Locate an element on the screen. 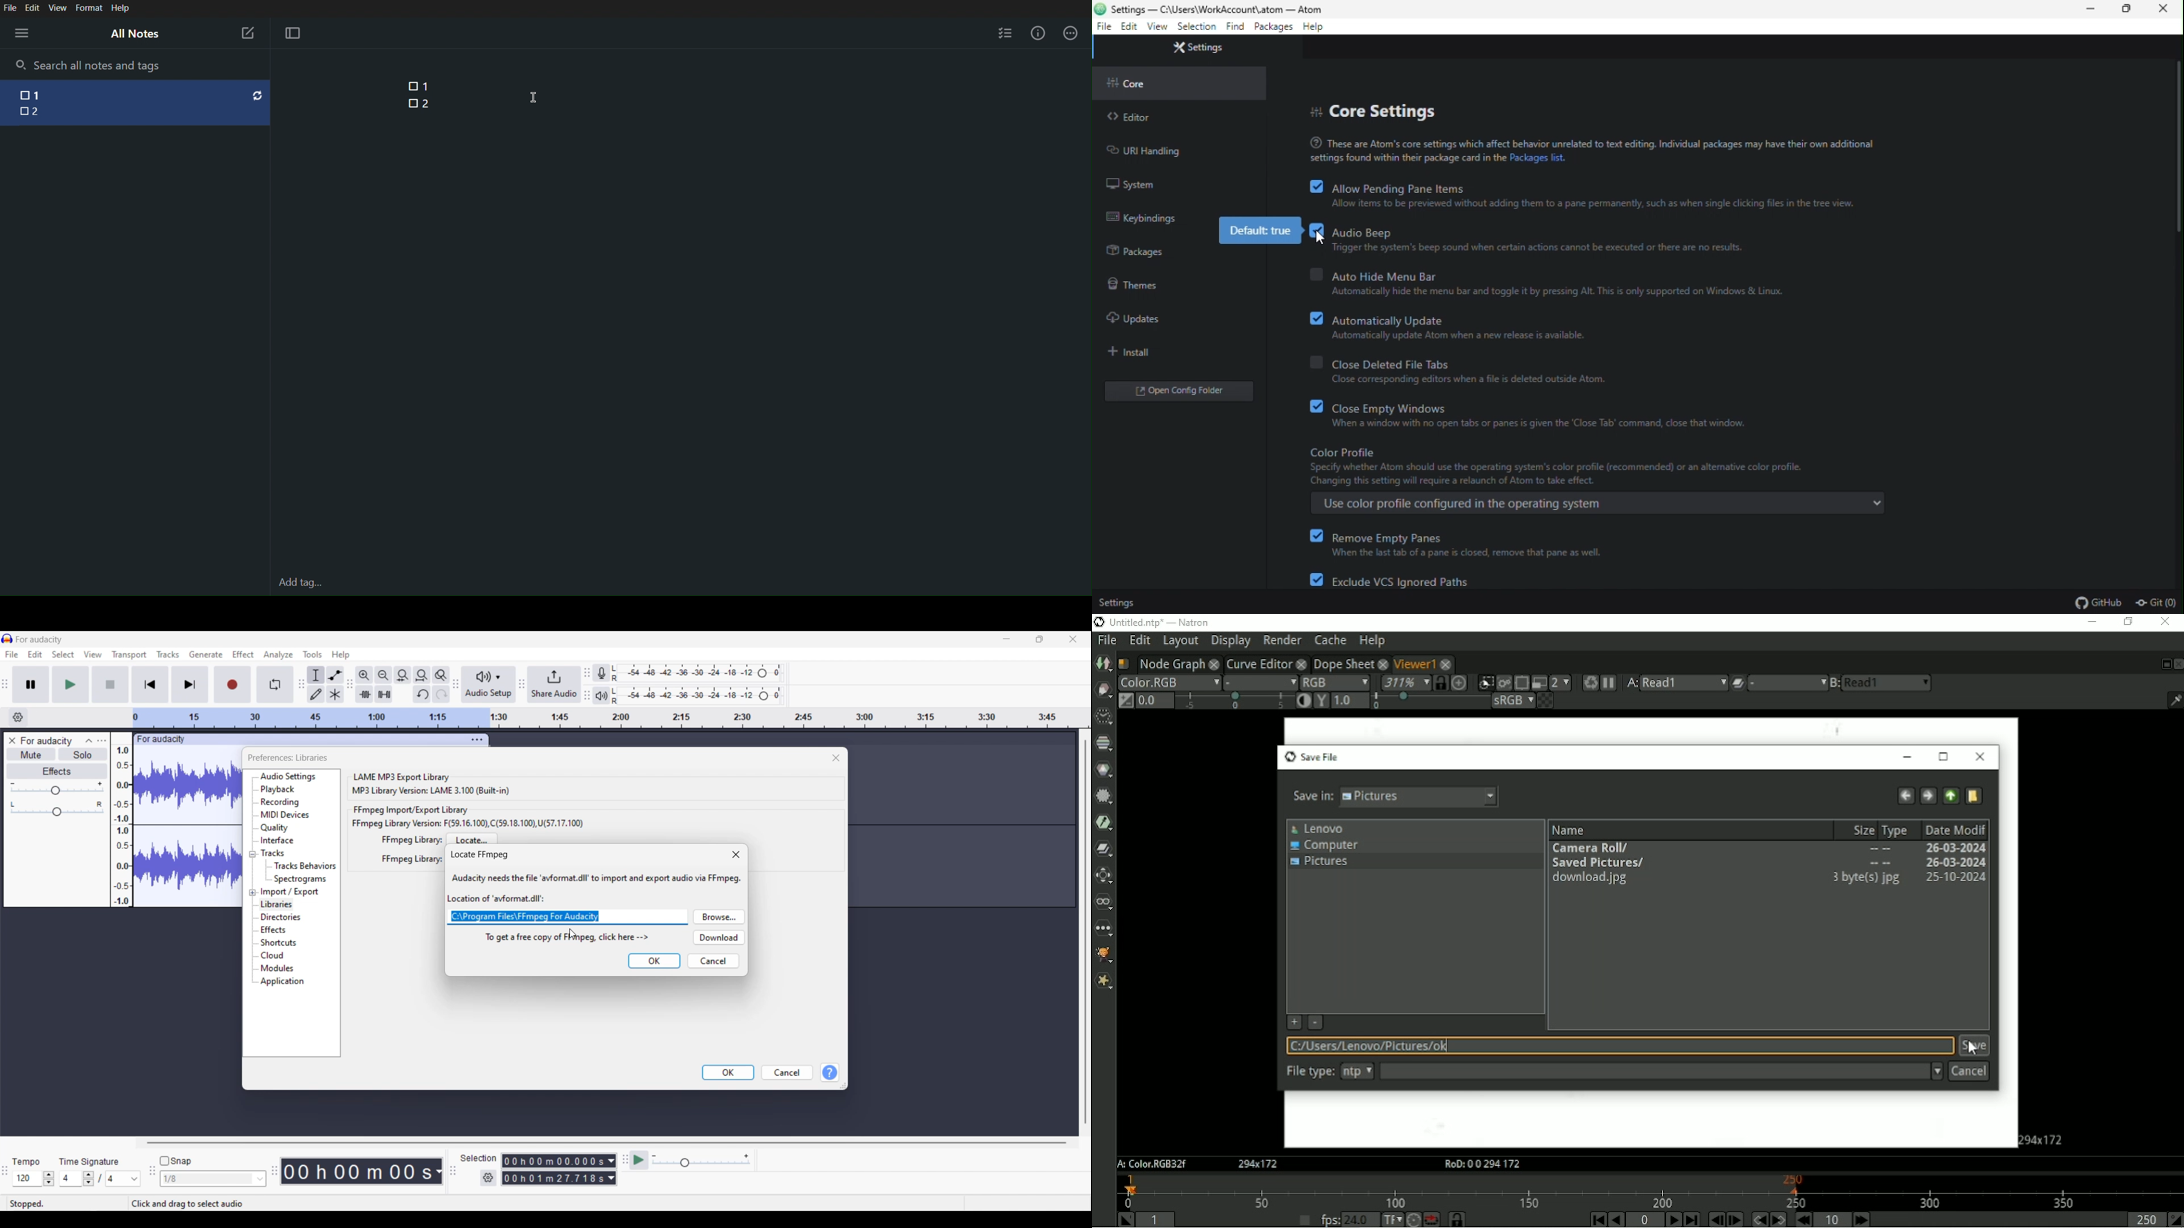  Zoom out is located at coordinates (383, 675).